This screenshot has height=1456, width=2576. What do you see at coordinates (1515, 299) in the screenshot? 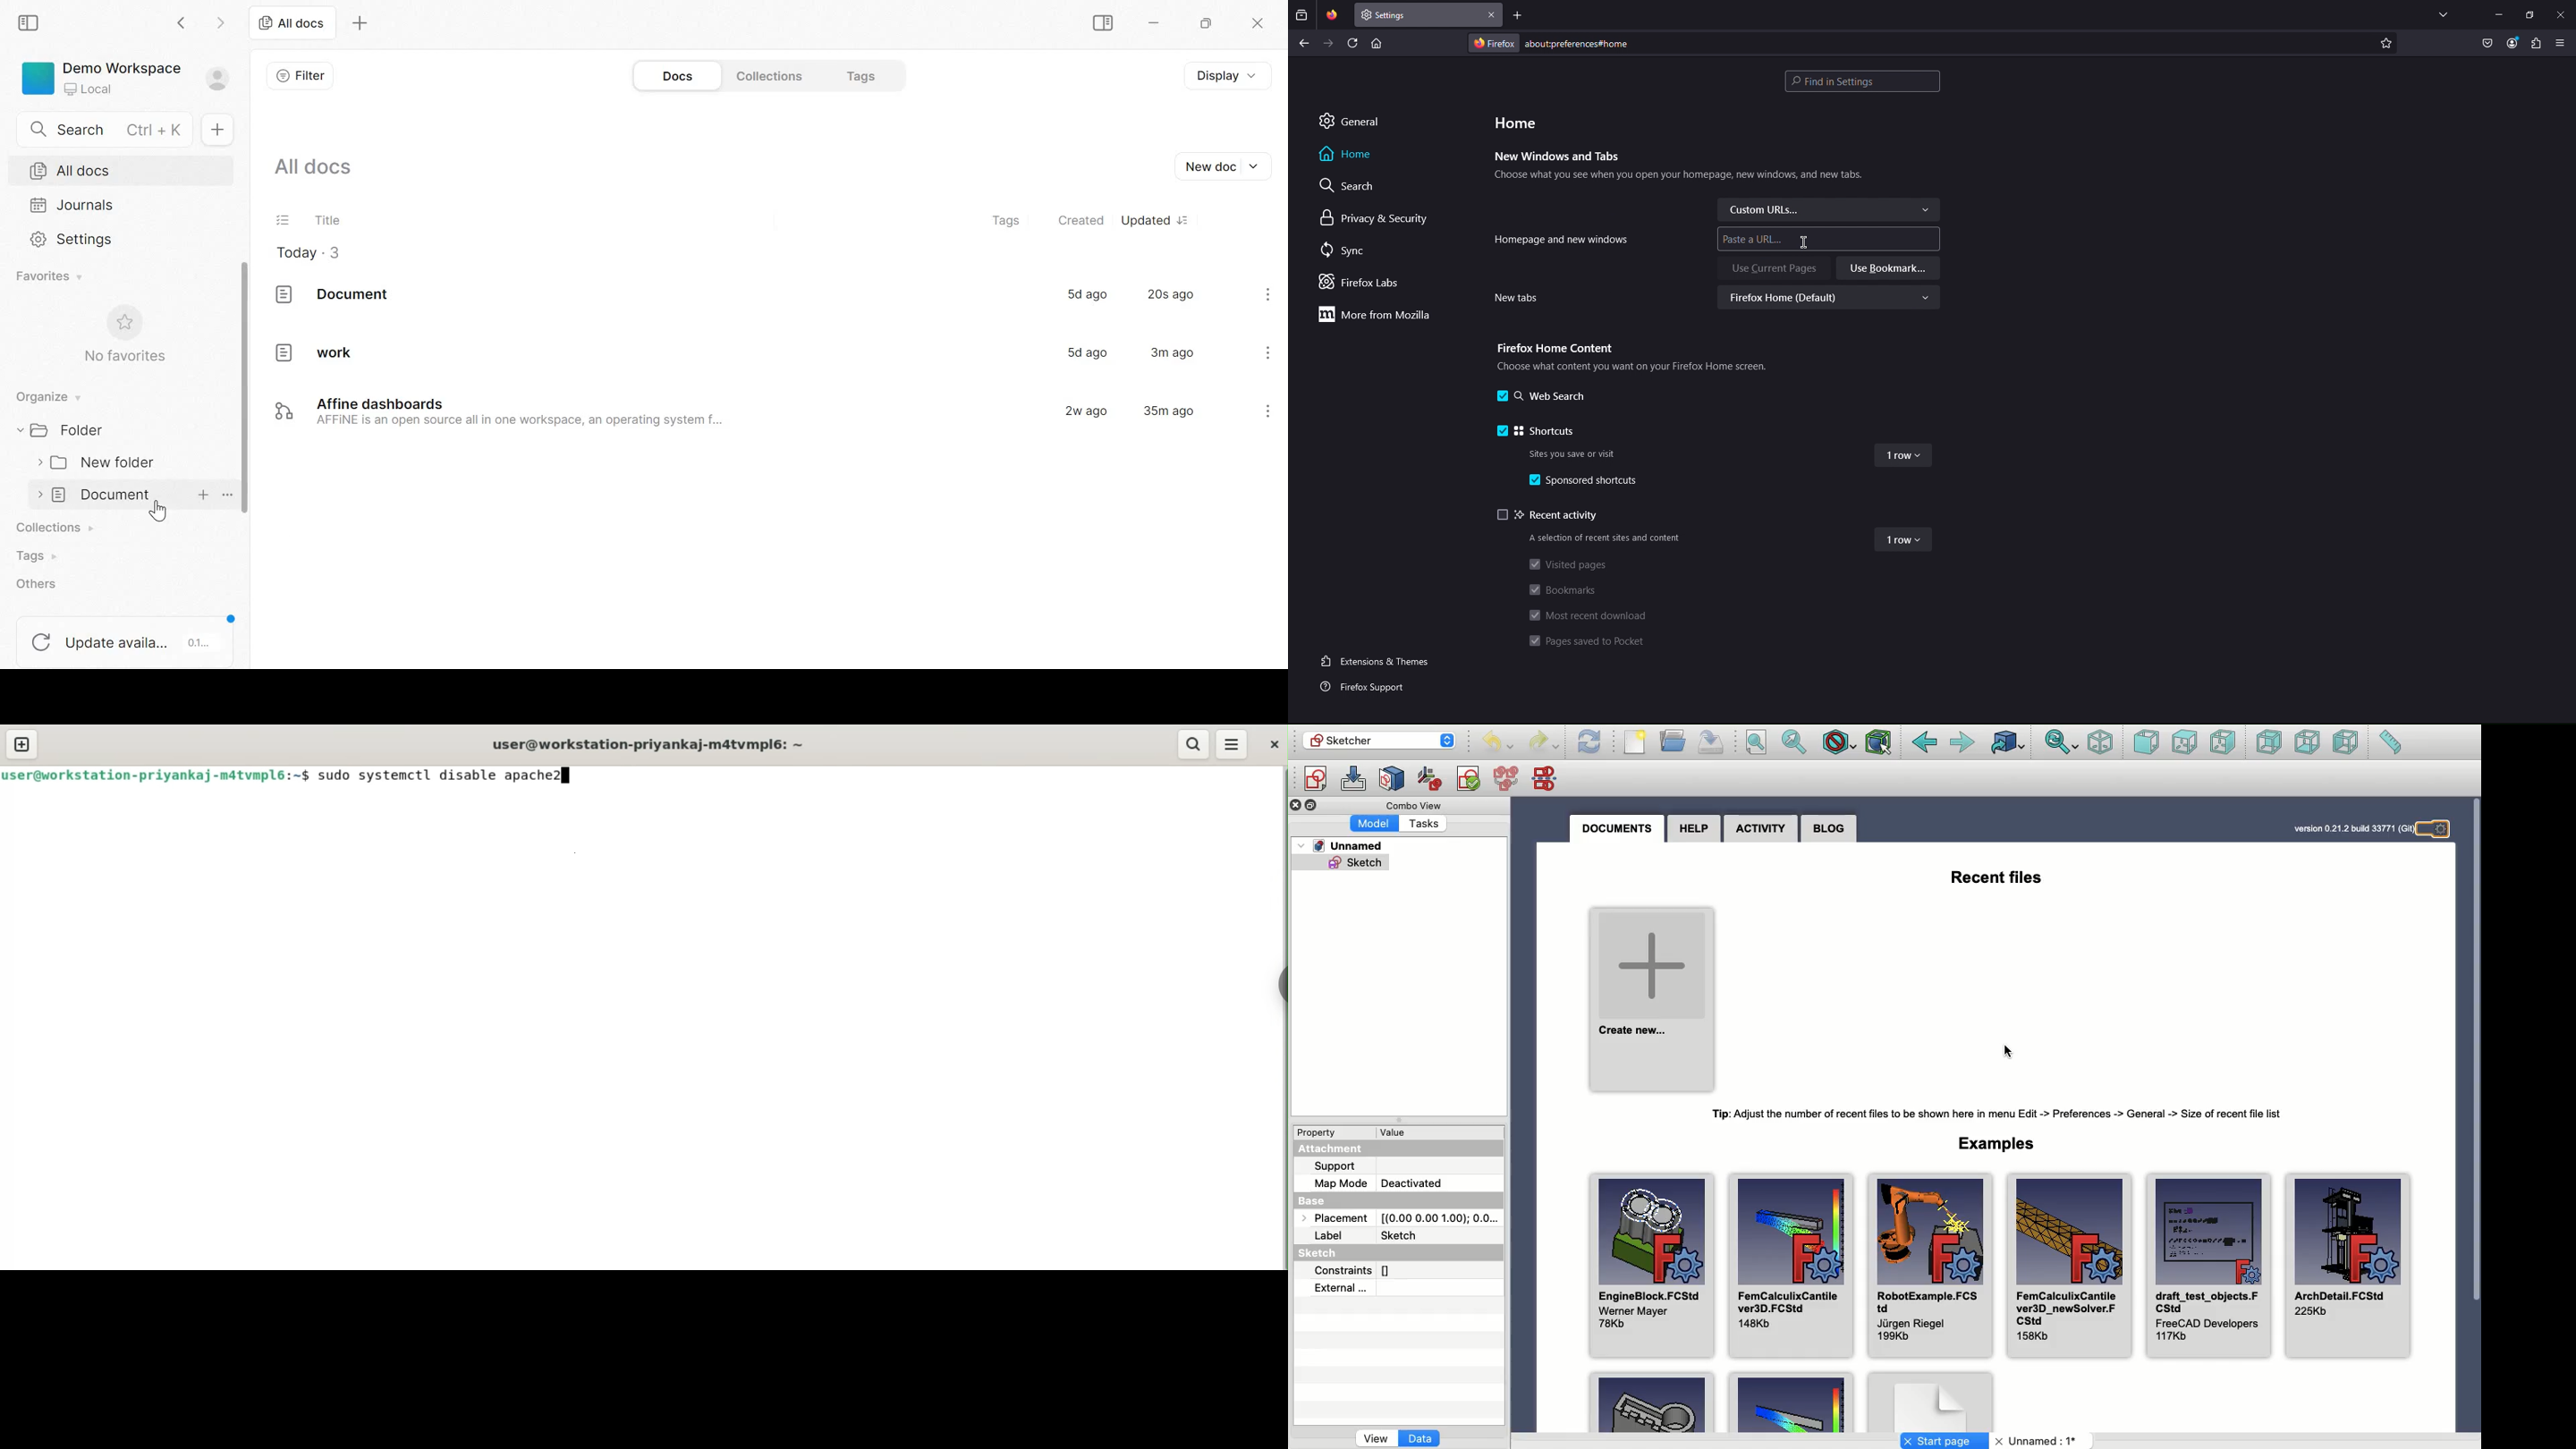
I see `New tabs` at bounding box center [1515, 299].